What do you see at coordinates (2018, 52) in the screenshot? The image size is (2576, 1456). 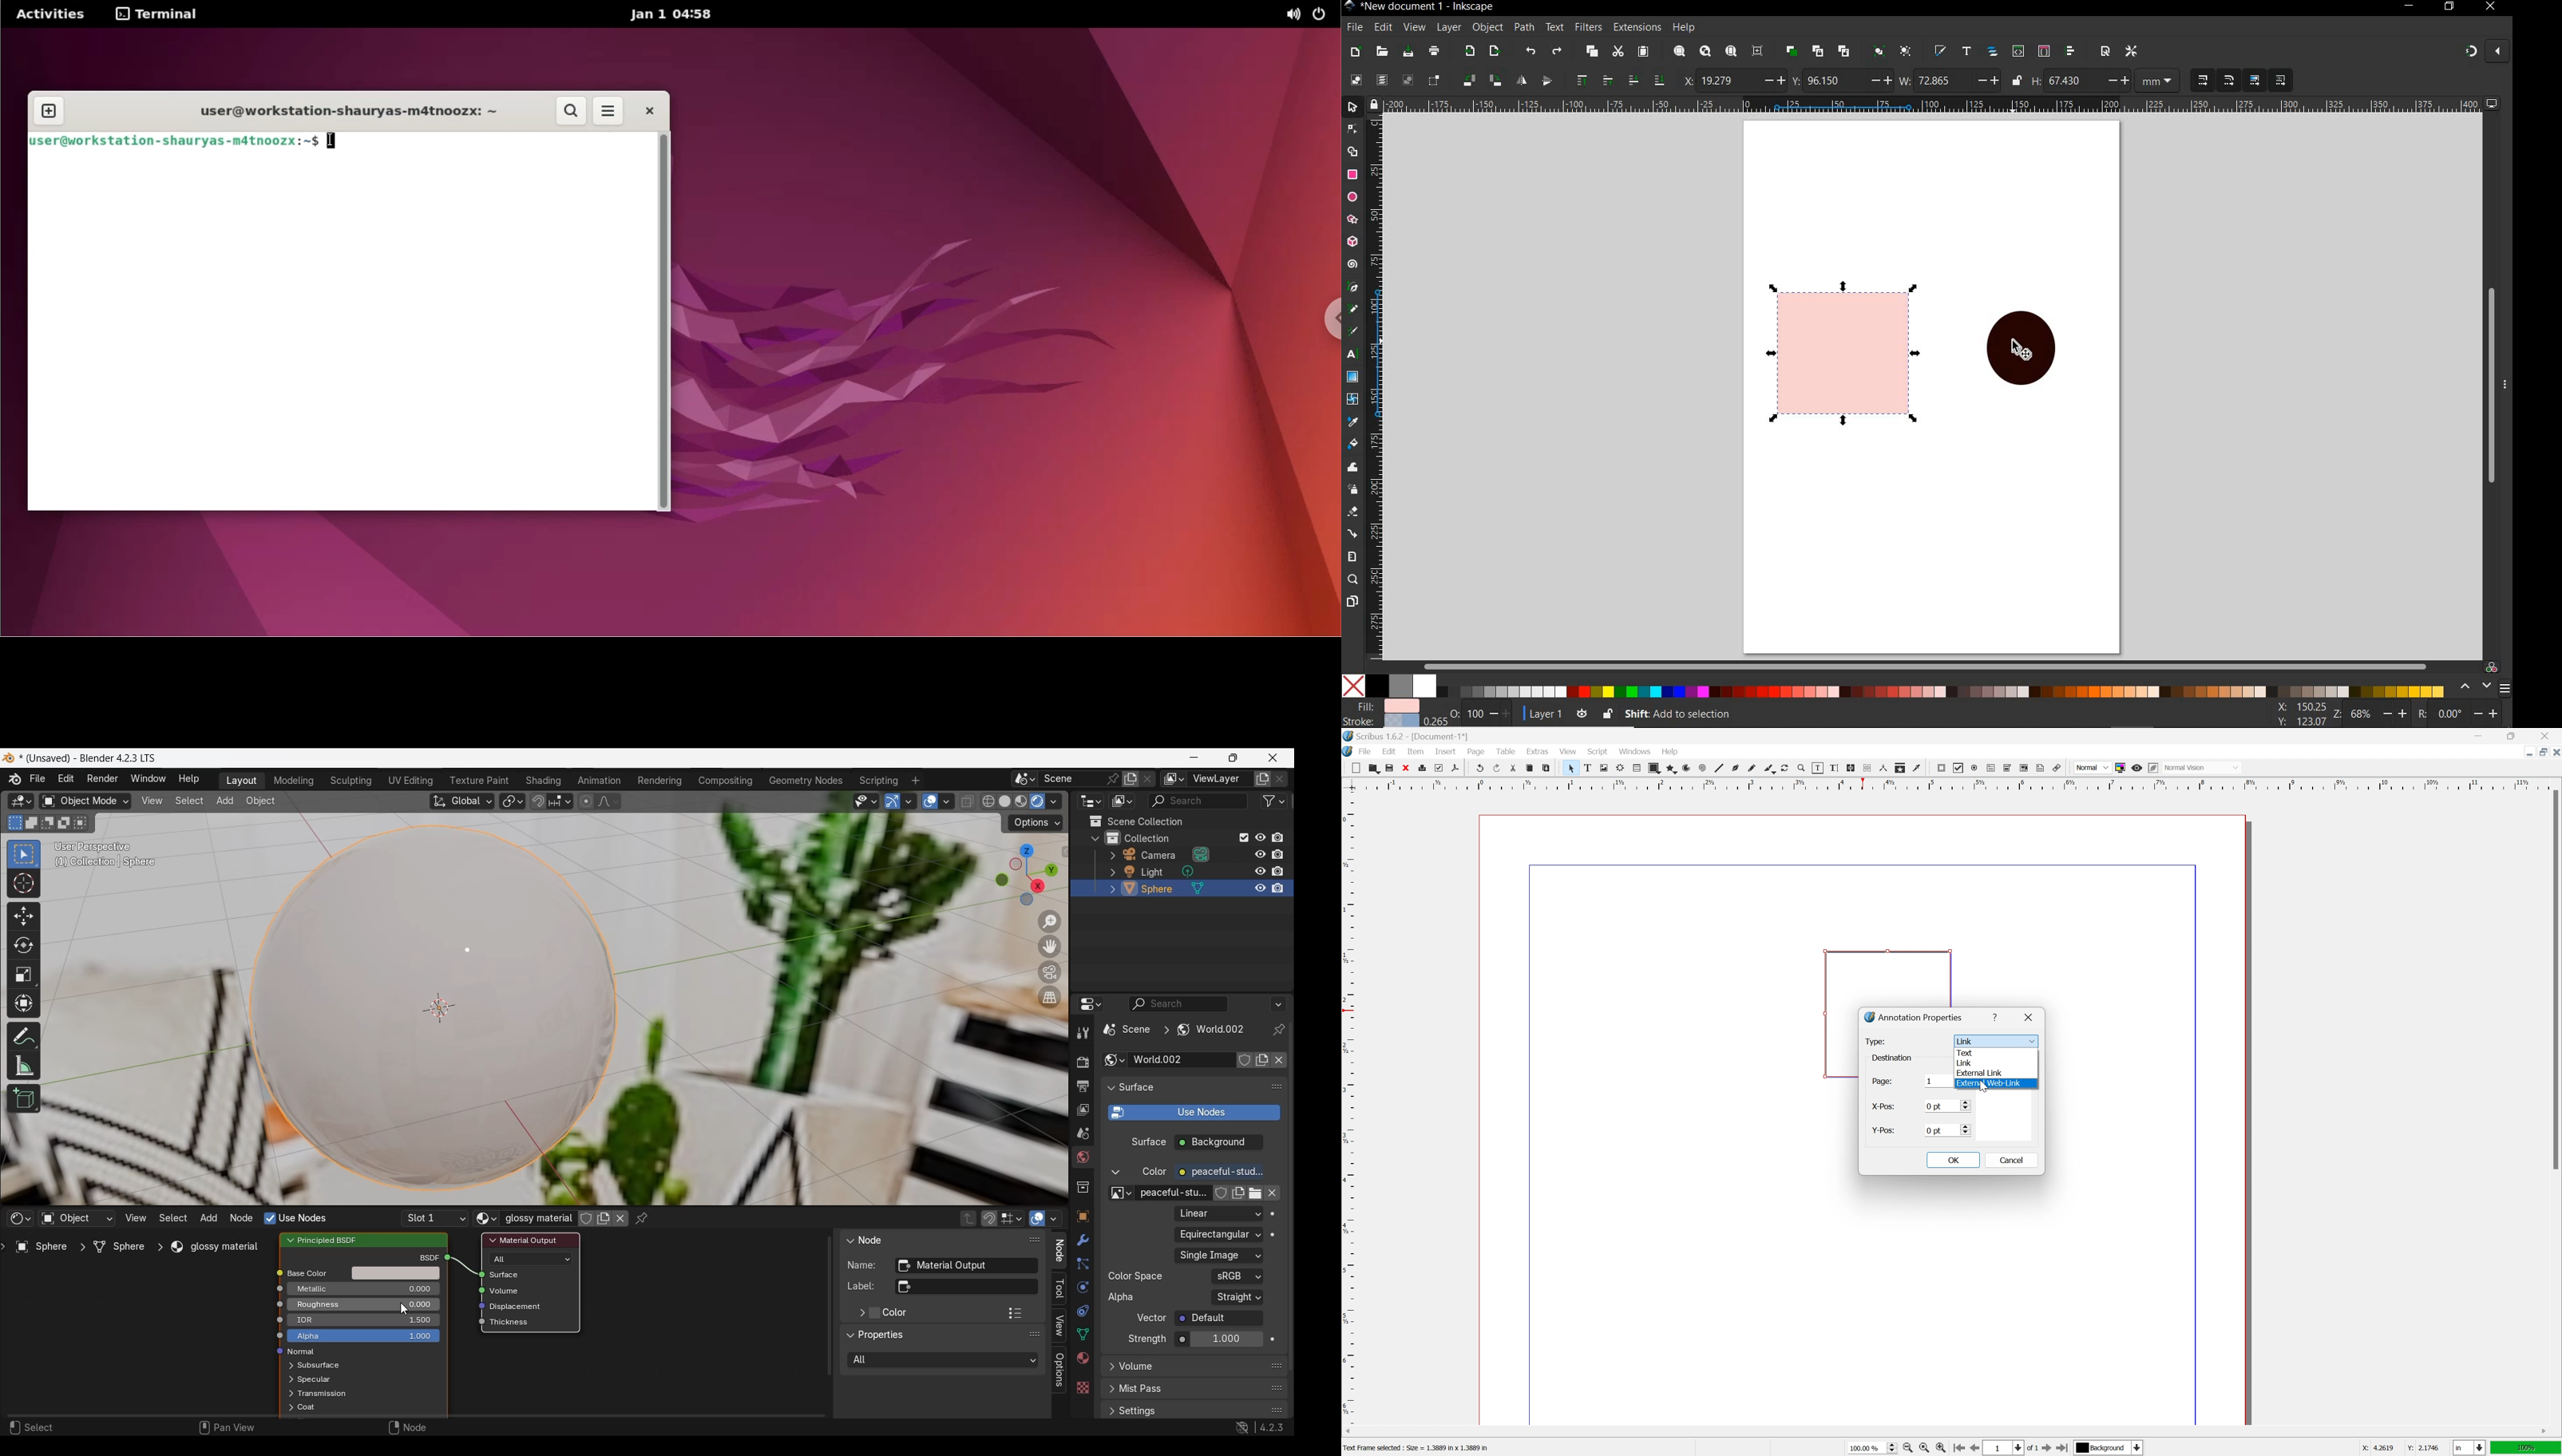 I see `open xml editor` at bounding box center [2018, 52].